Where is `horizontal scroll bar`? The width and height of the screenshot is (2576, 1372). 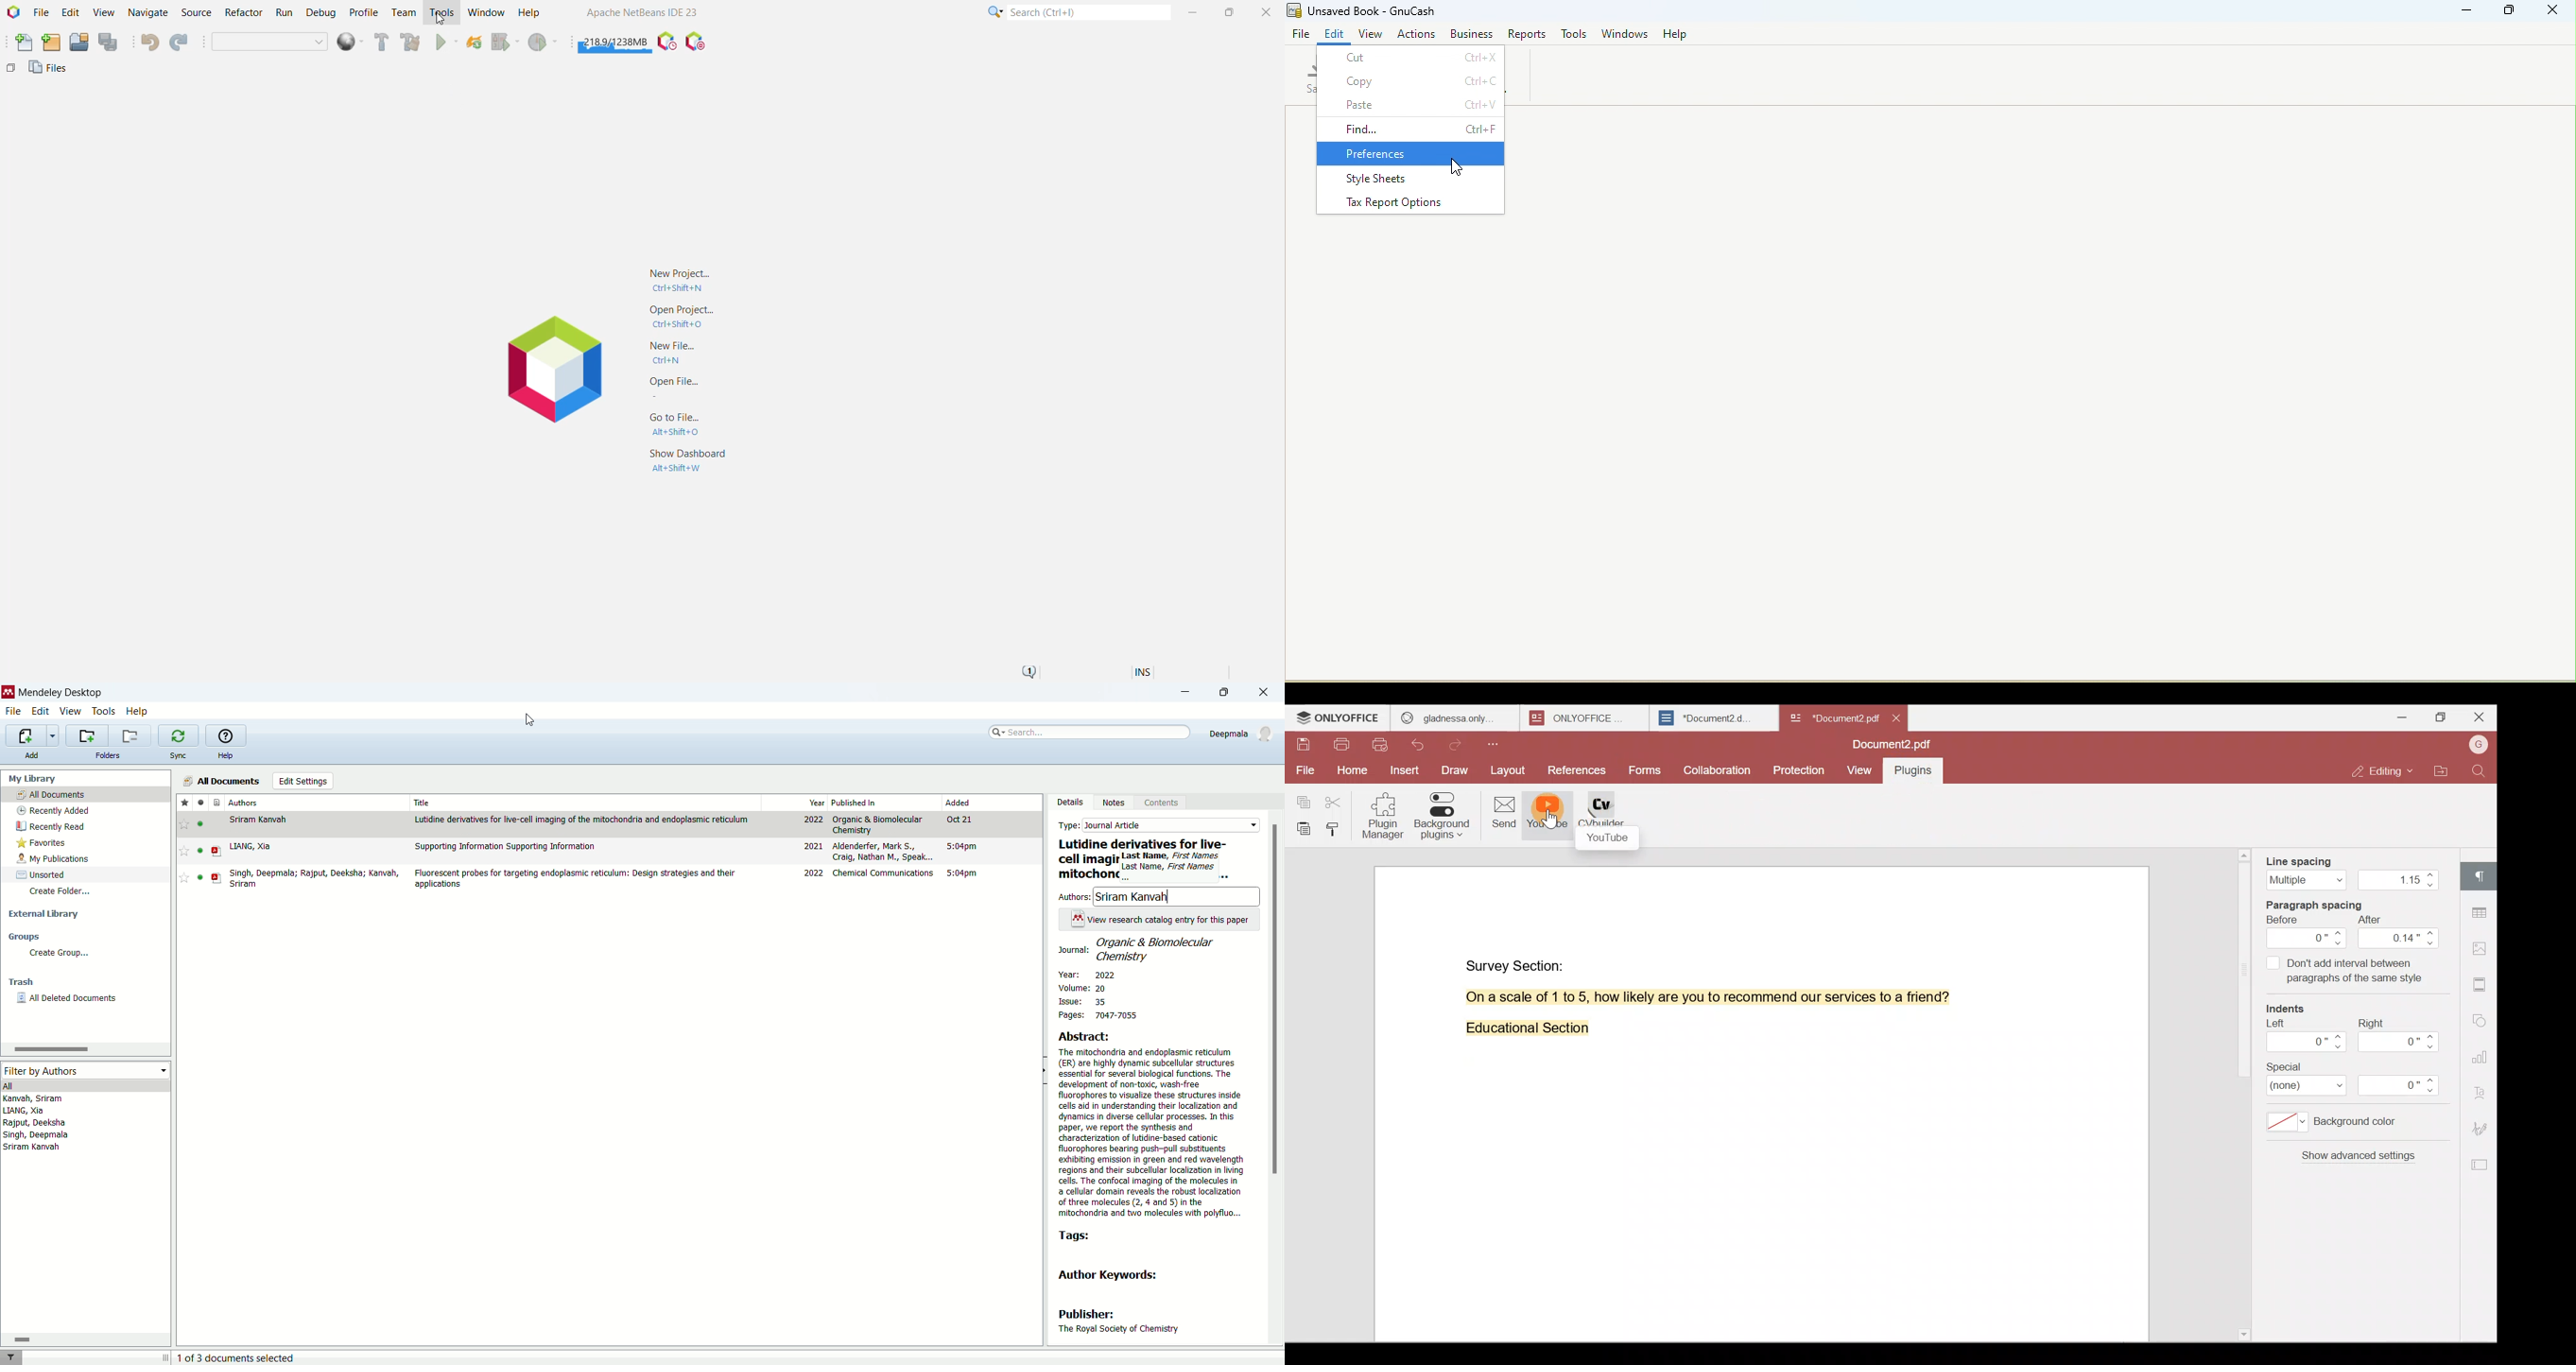 horizontal scroll bar is located at coordinates (87, 1340).